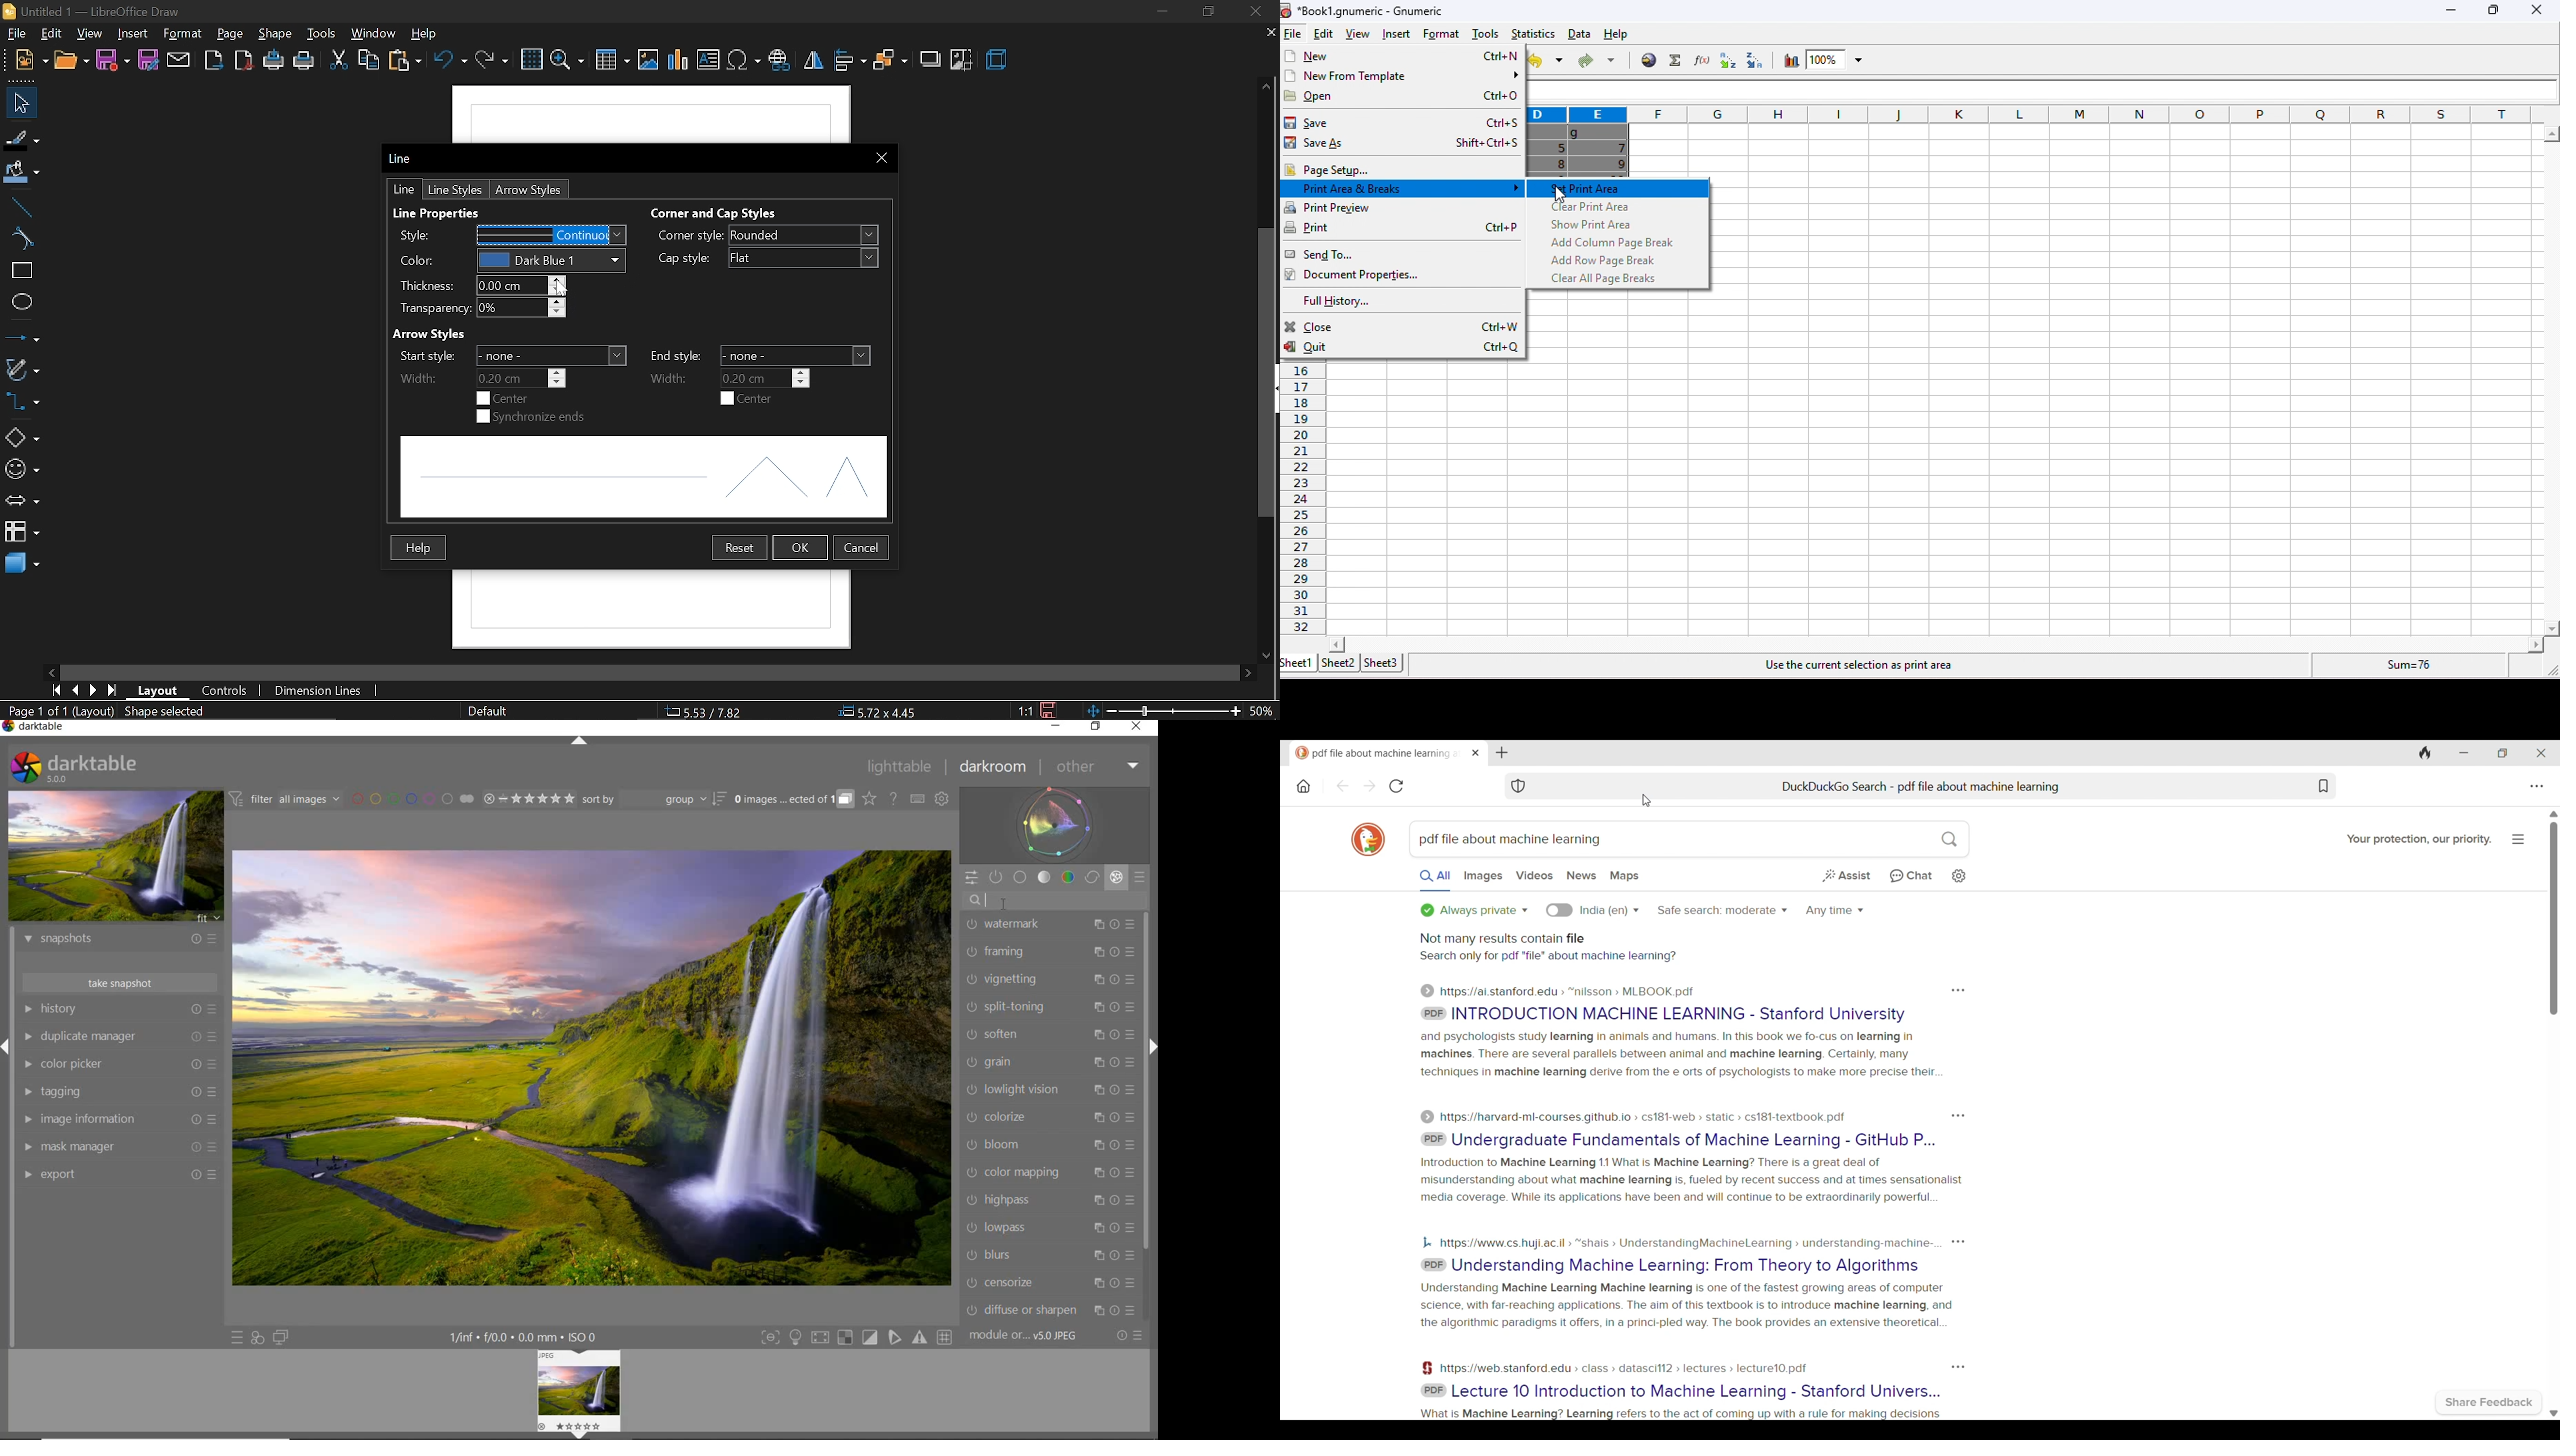 This screenshot has height=1456, width=2576. I want to click on lighttable, so click(903, 767).